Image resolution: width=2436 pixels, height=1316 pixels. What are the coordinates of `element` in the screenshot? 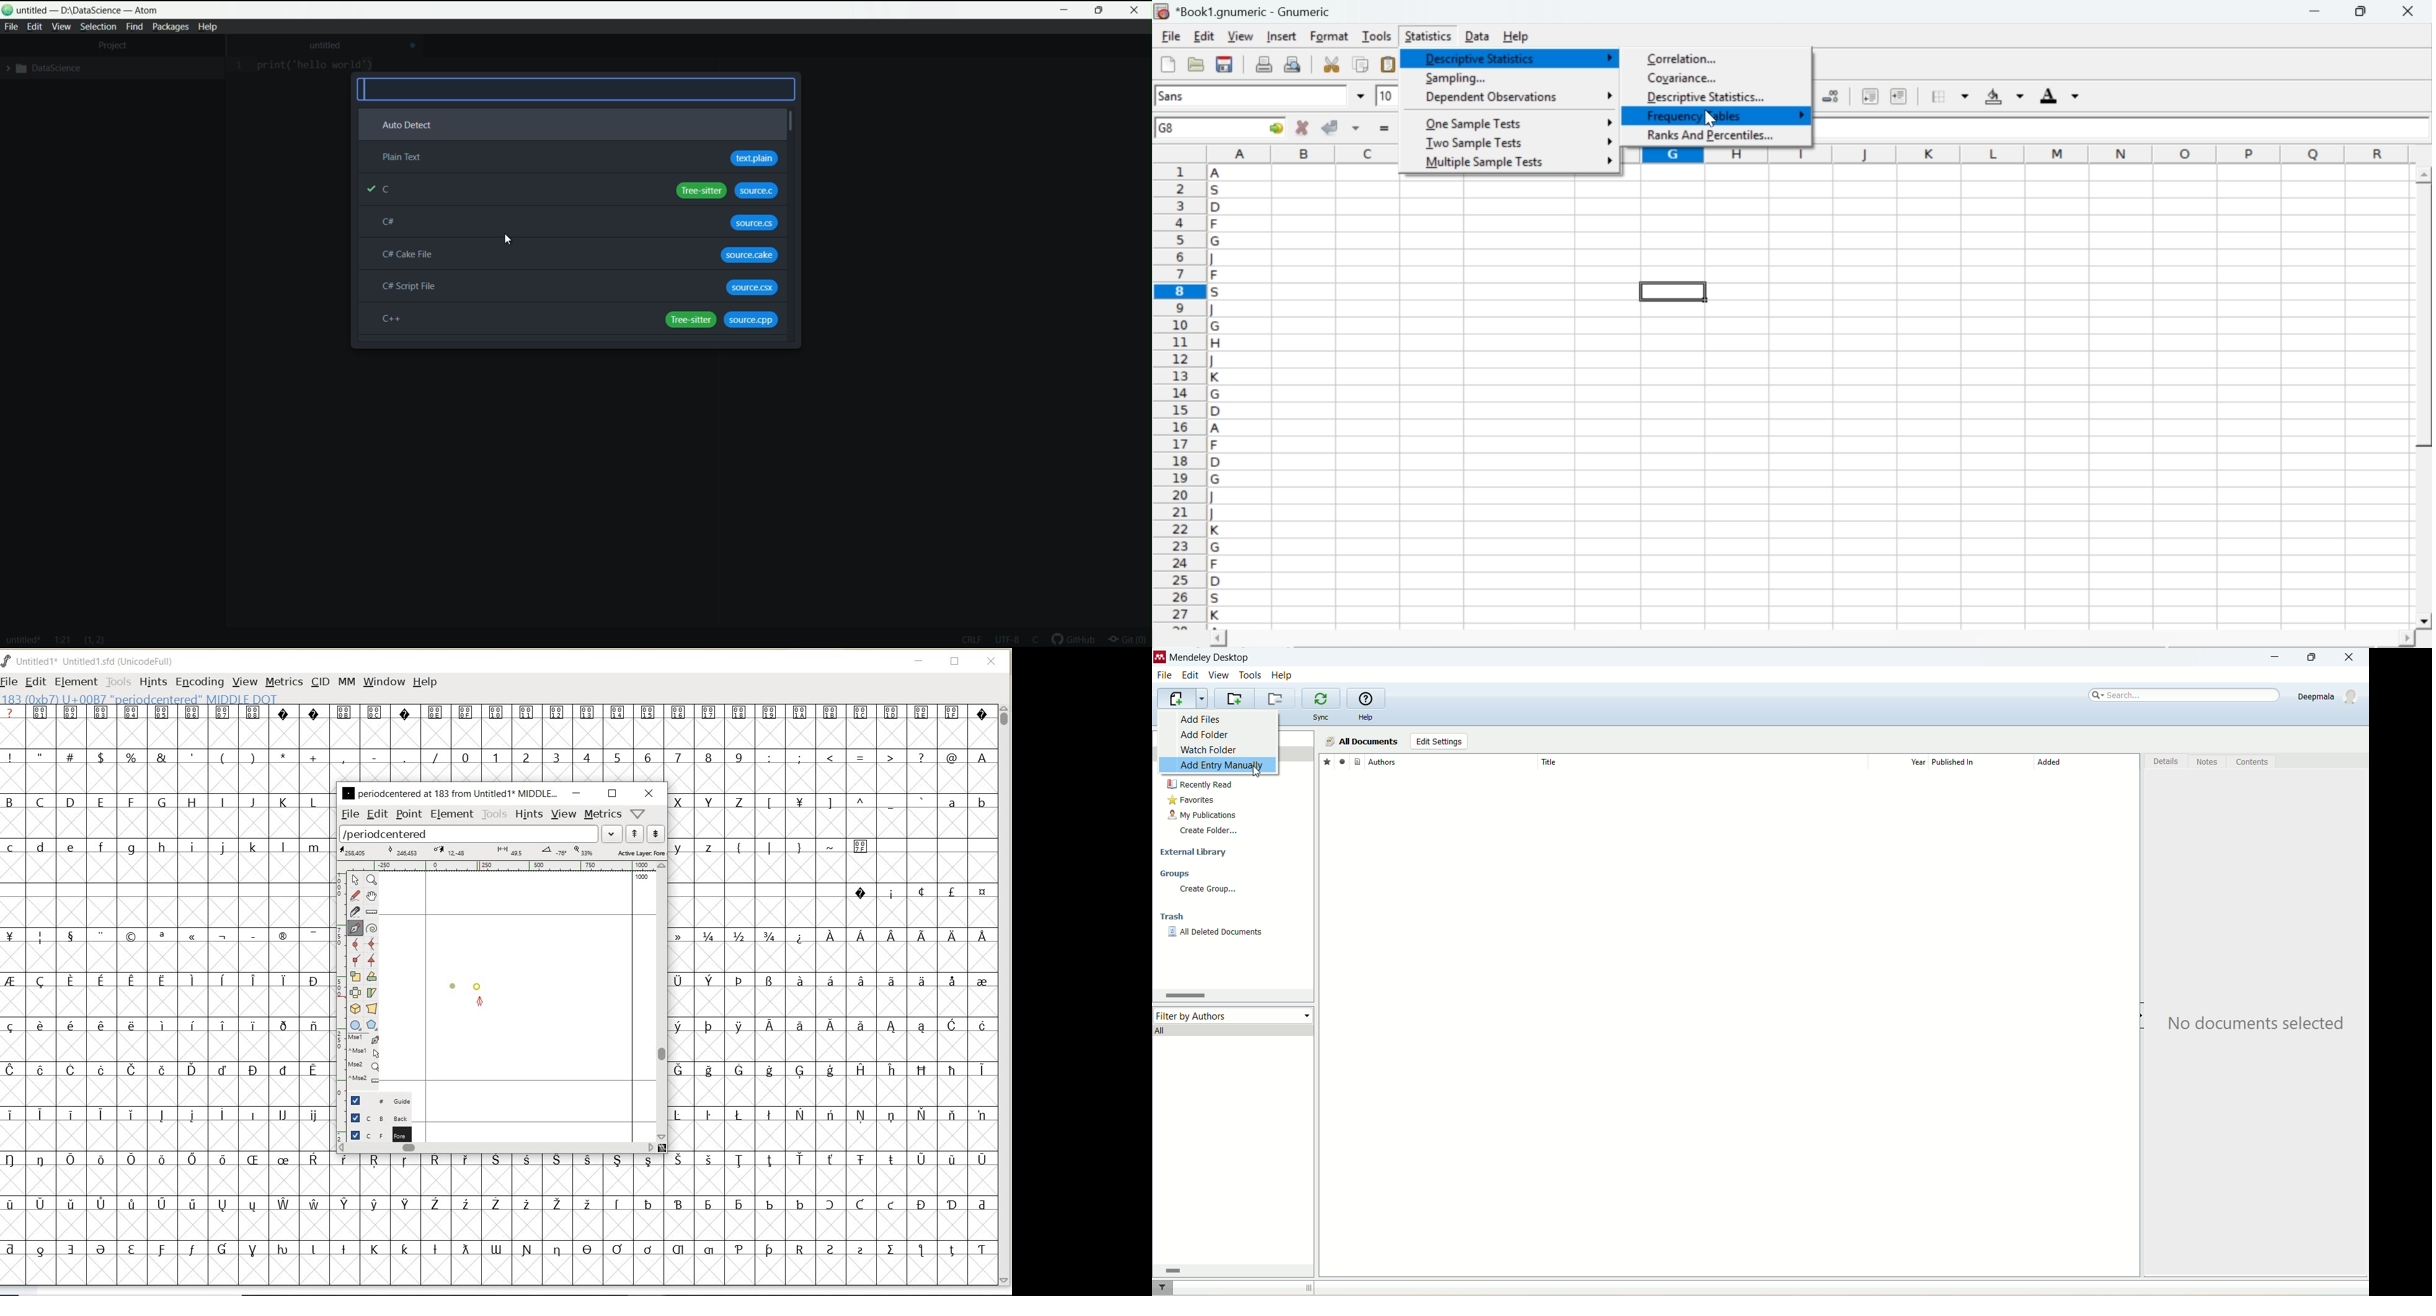 It's located at (451, 814).